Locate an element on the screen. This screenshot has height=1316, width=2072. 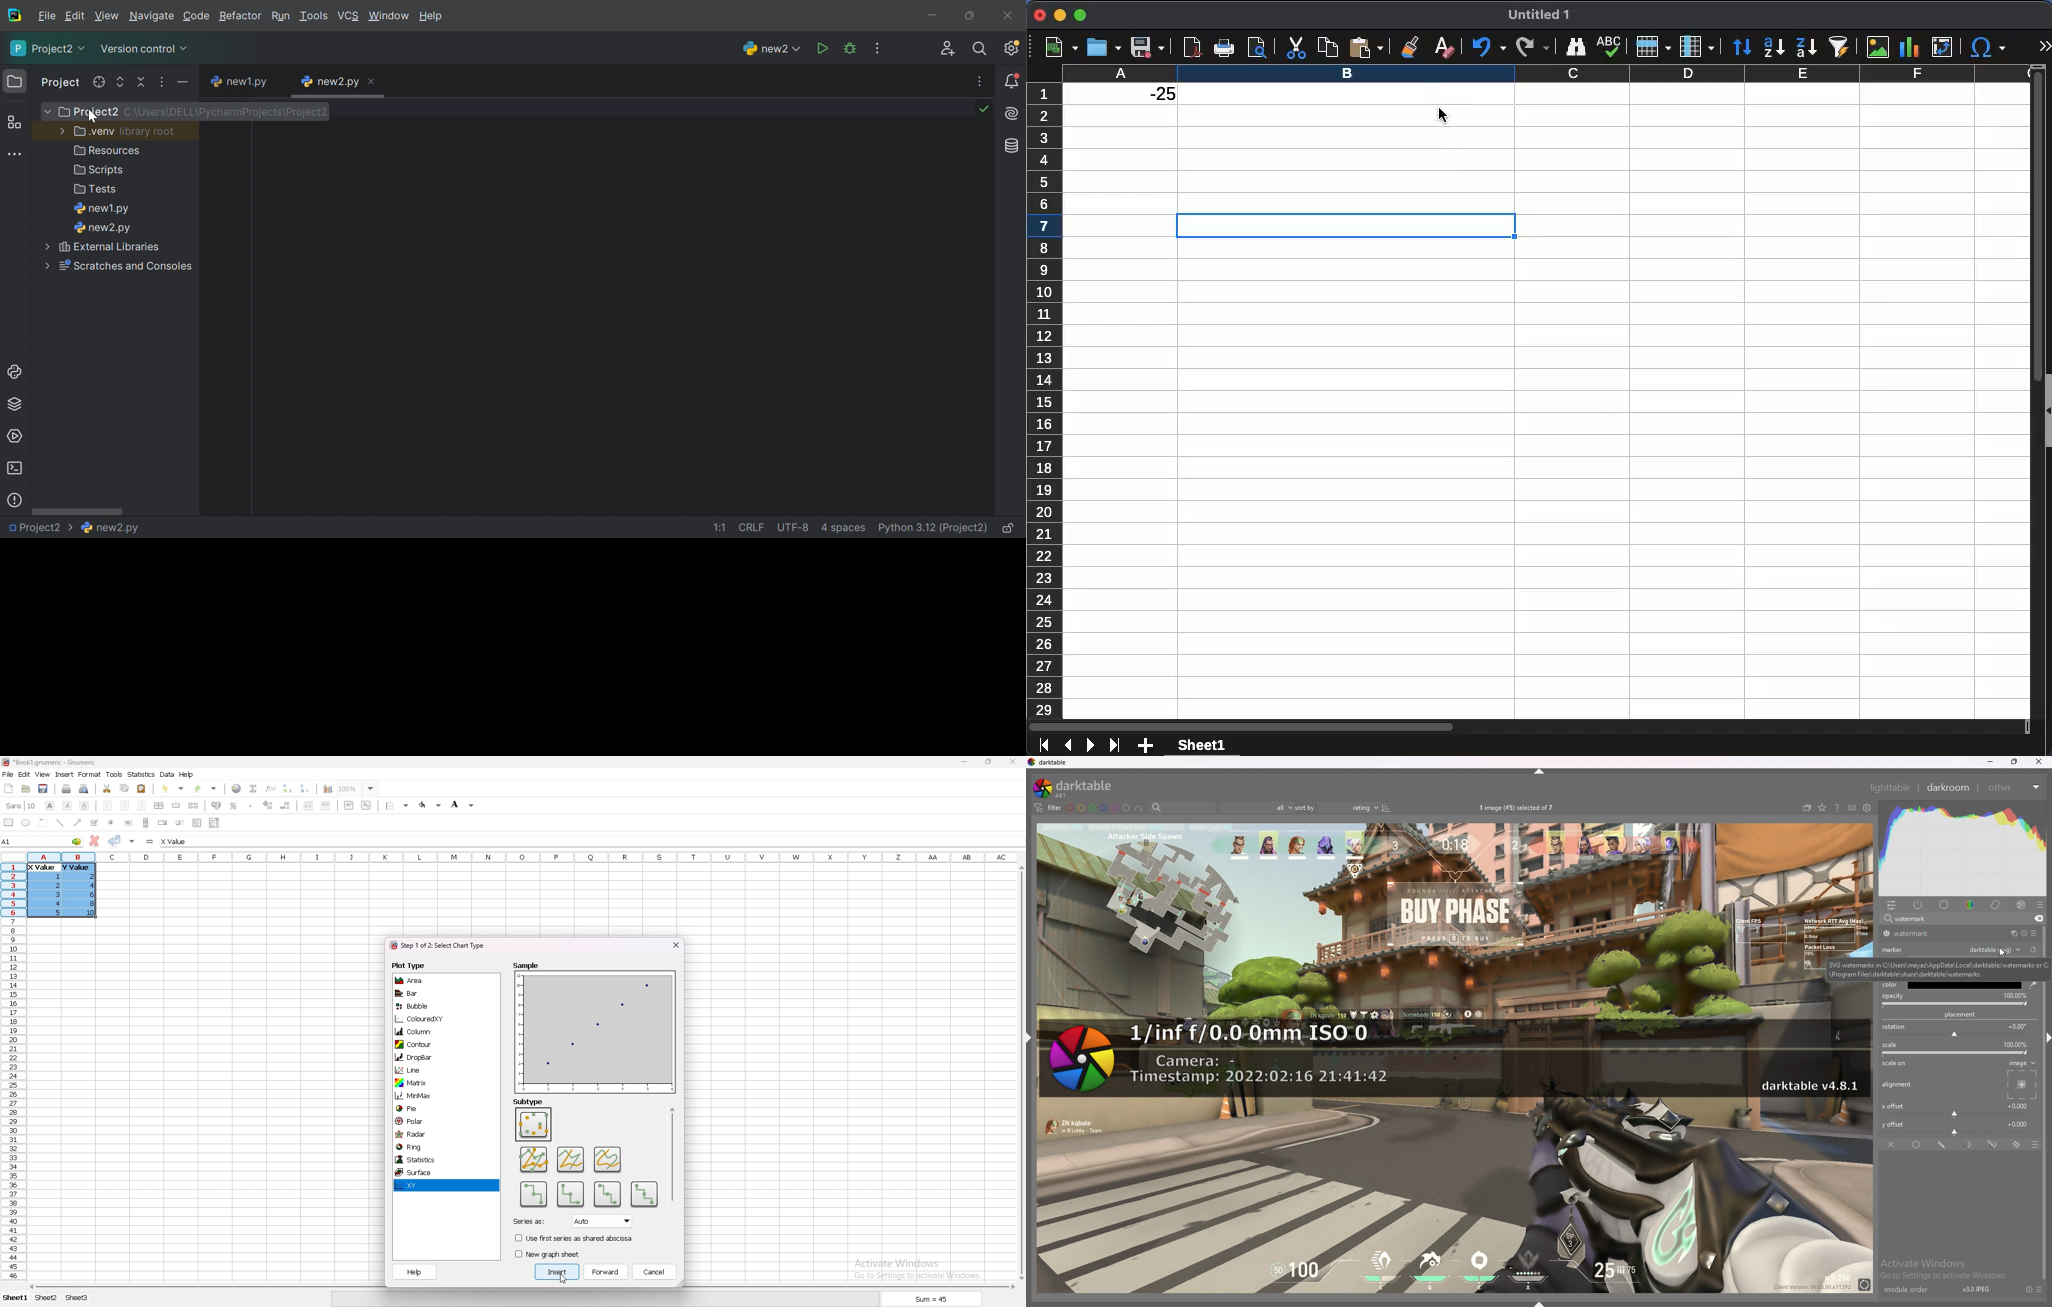
column is located at coordinates (426, 1031).